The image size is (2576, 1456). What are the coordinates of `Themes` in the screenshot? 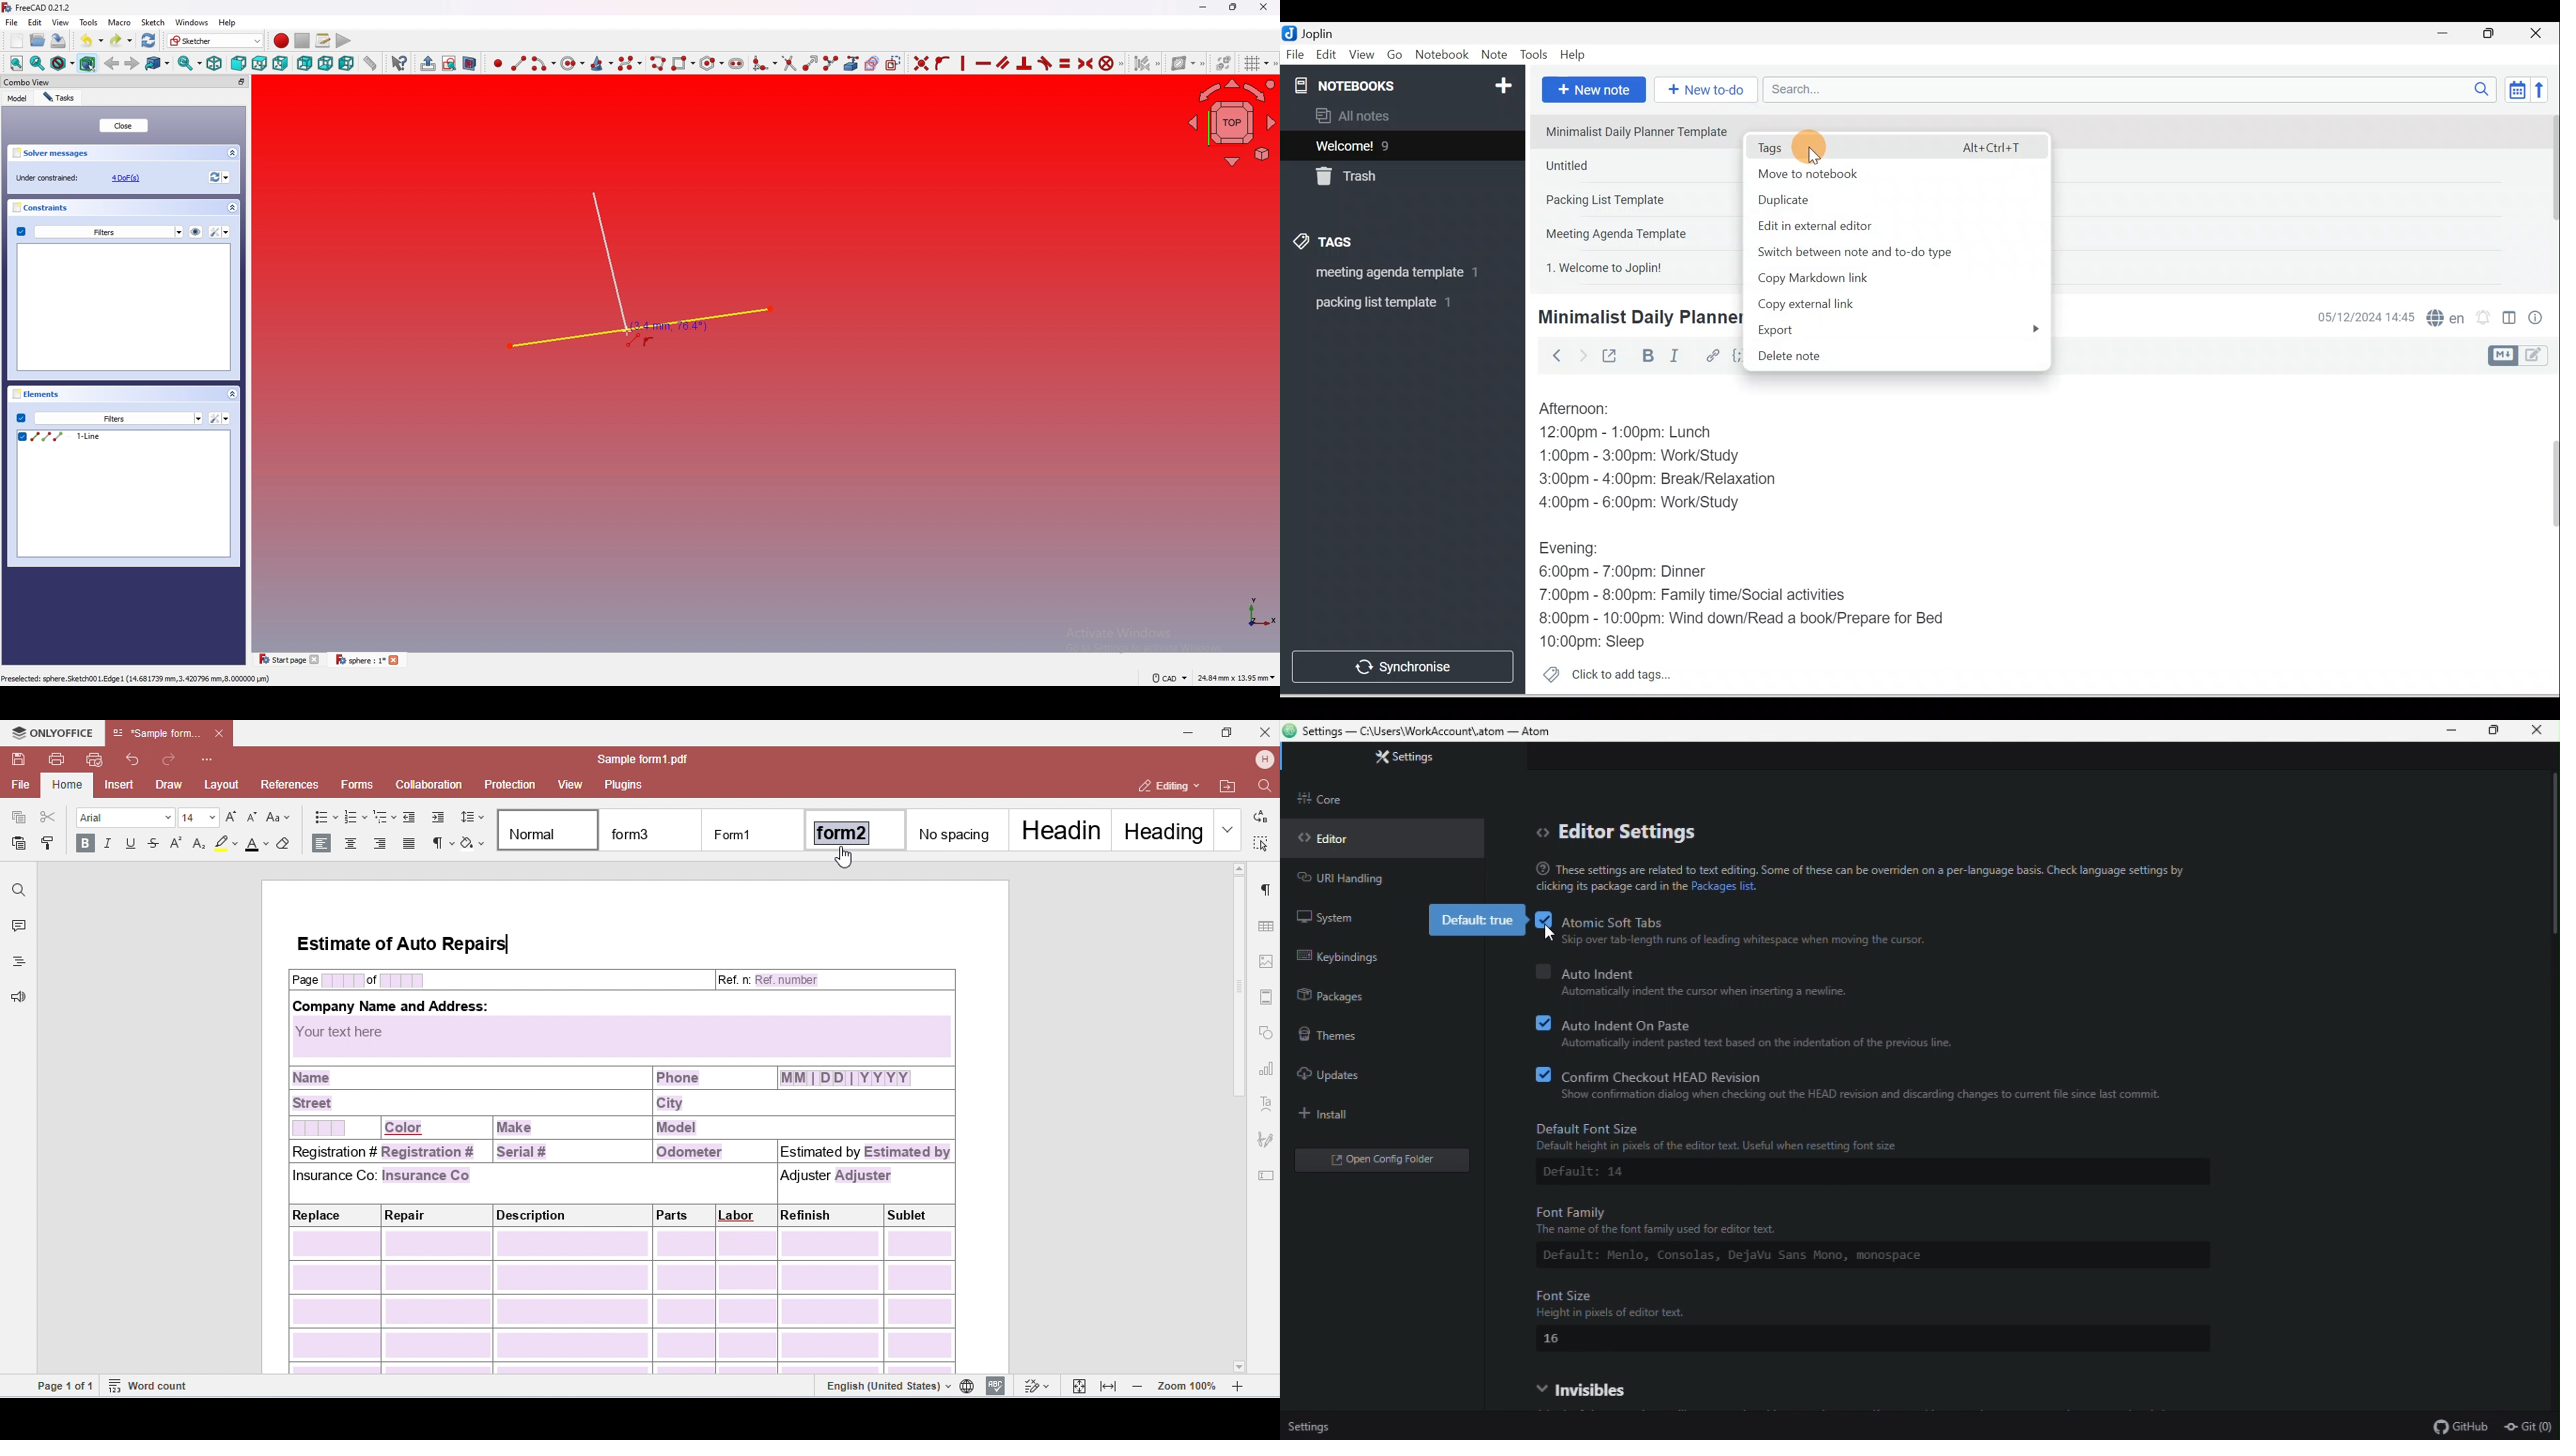 It's located at (1358, 1030).